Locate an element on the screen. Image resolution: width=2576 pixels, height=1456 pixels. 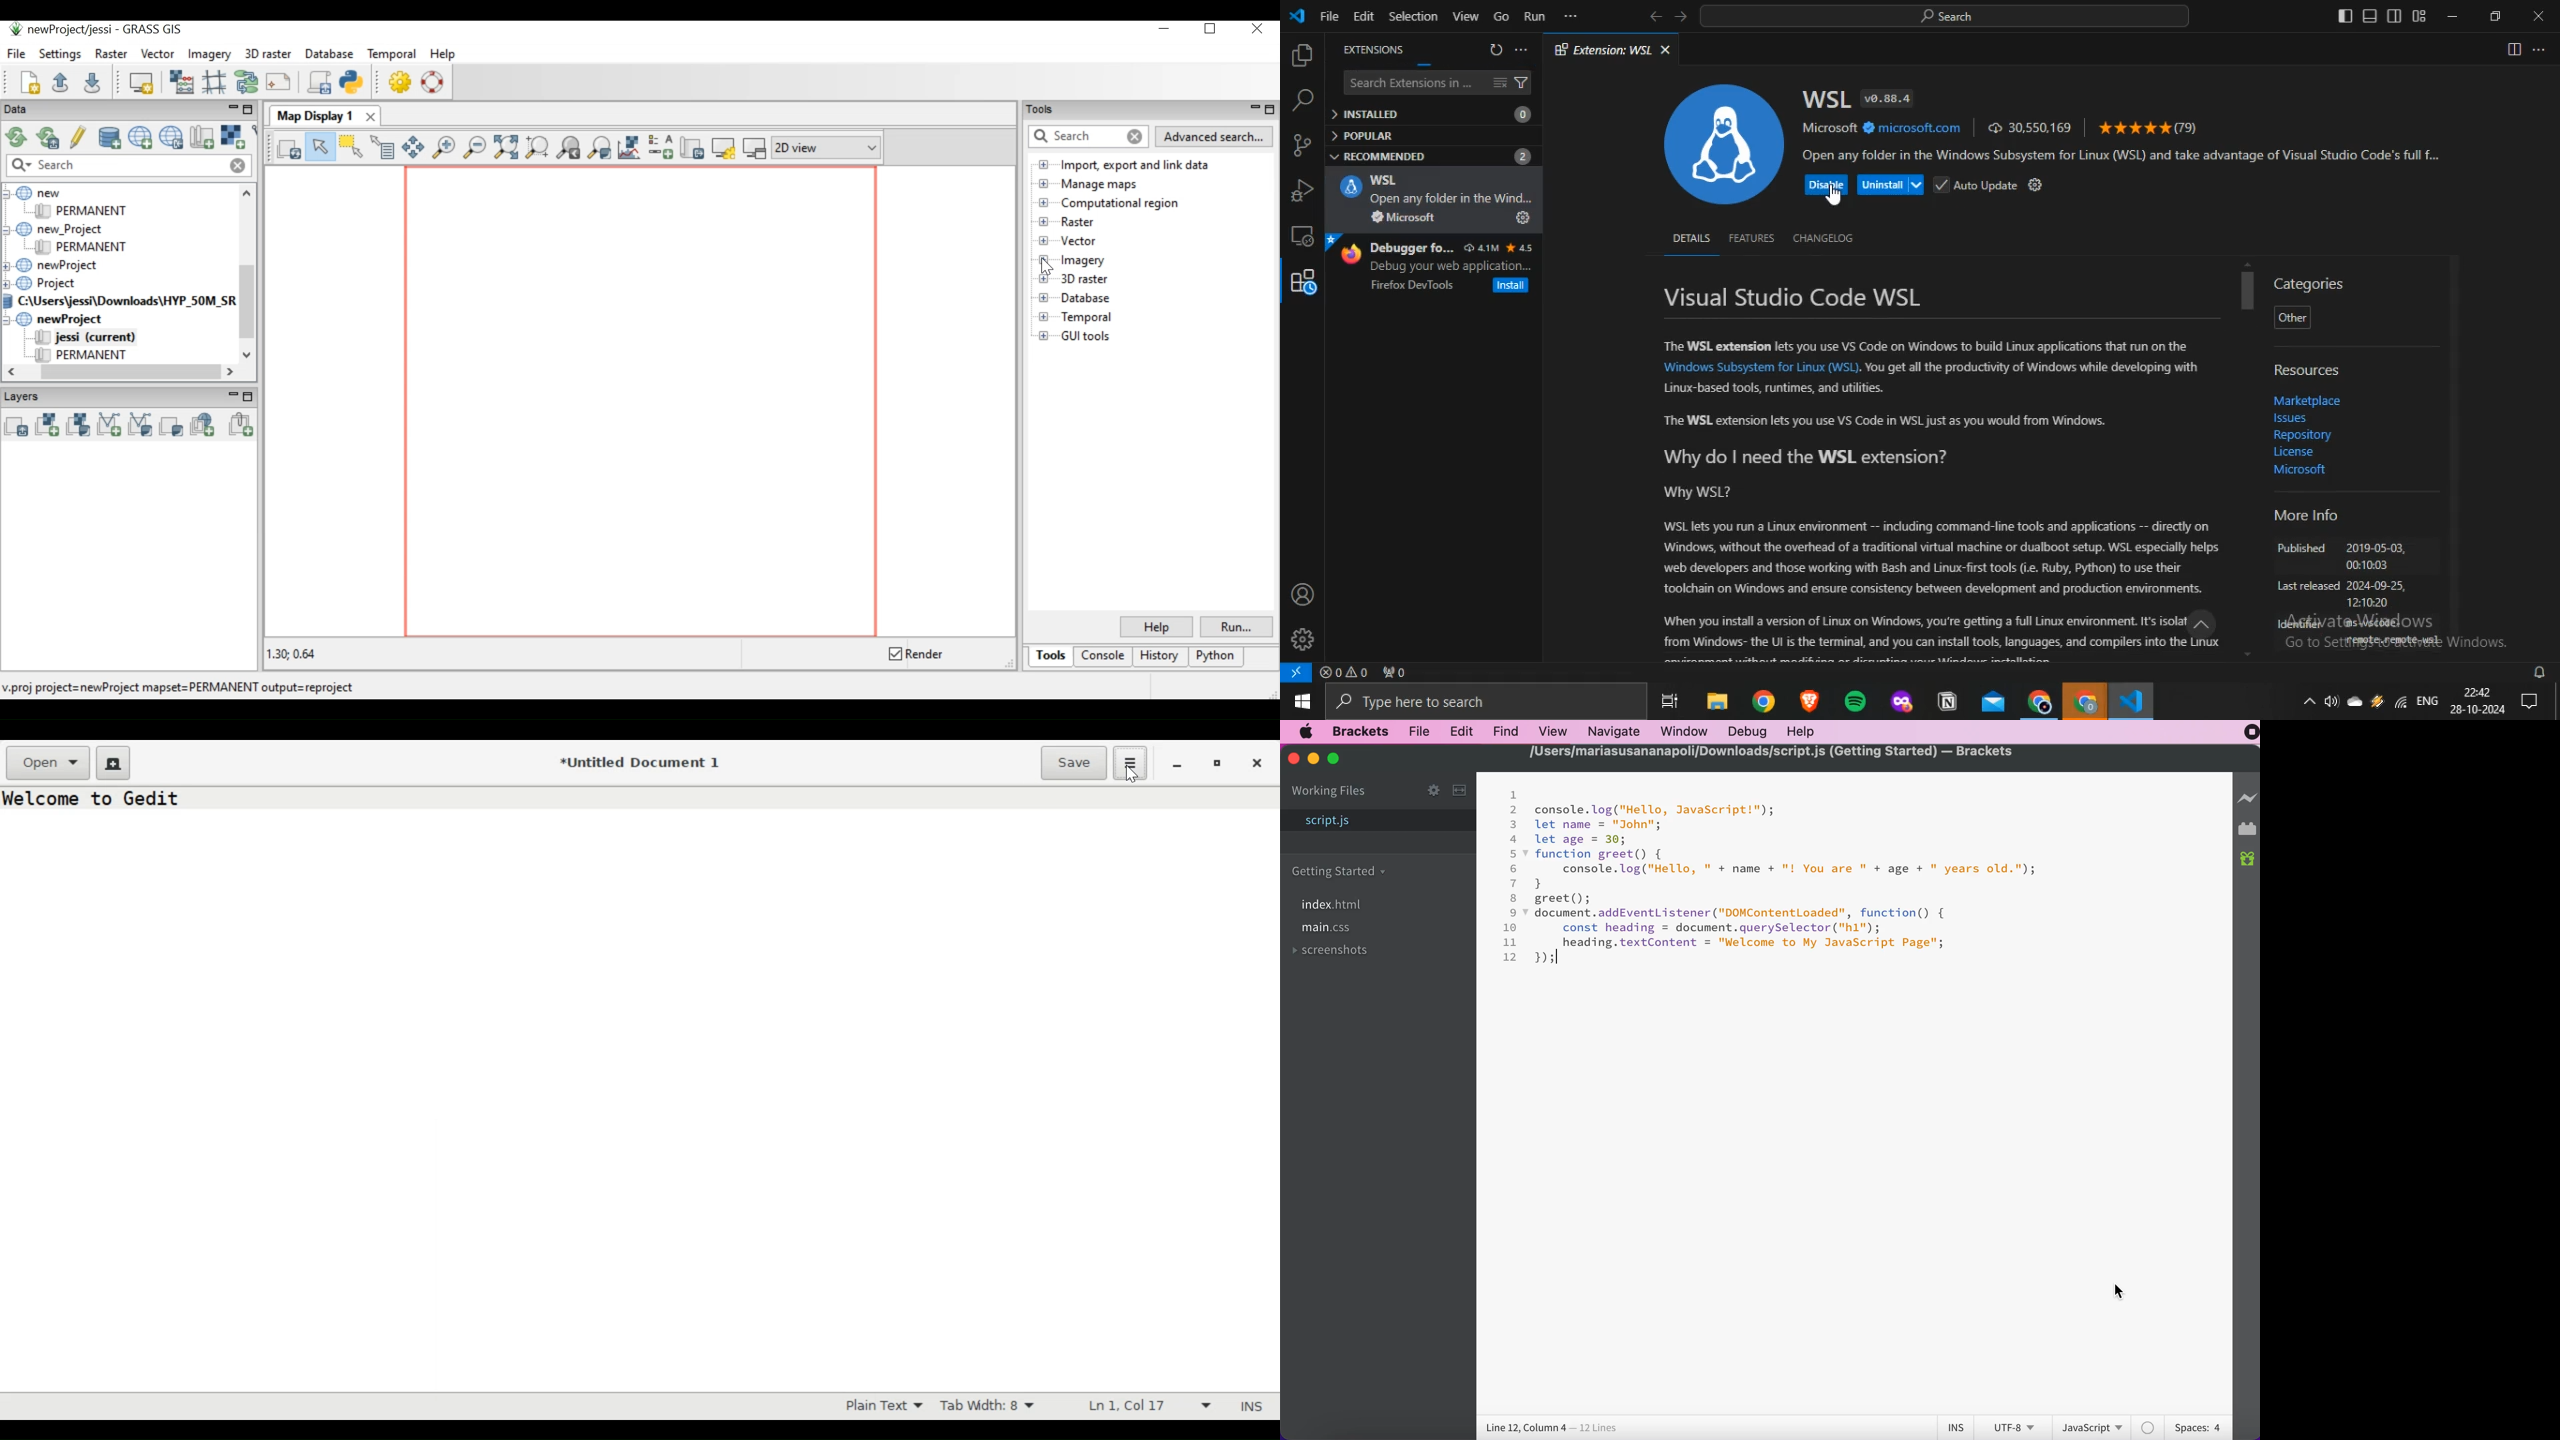
split the editor vertically or horizontally is located at coordinates (1462, 792).